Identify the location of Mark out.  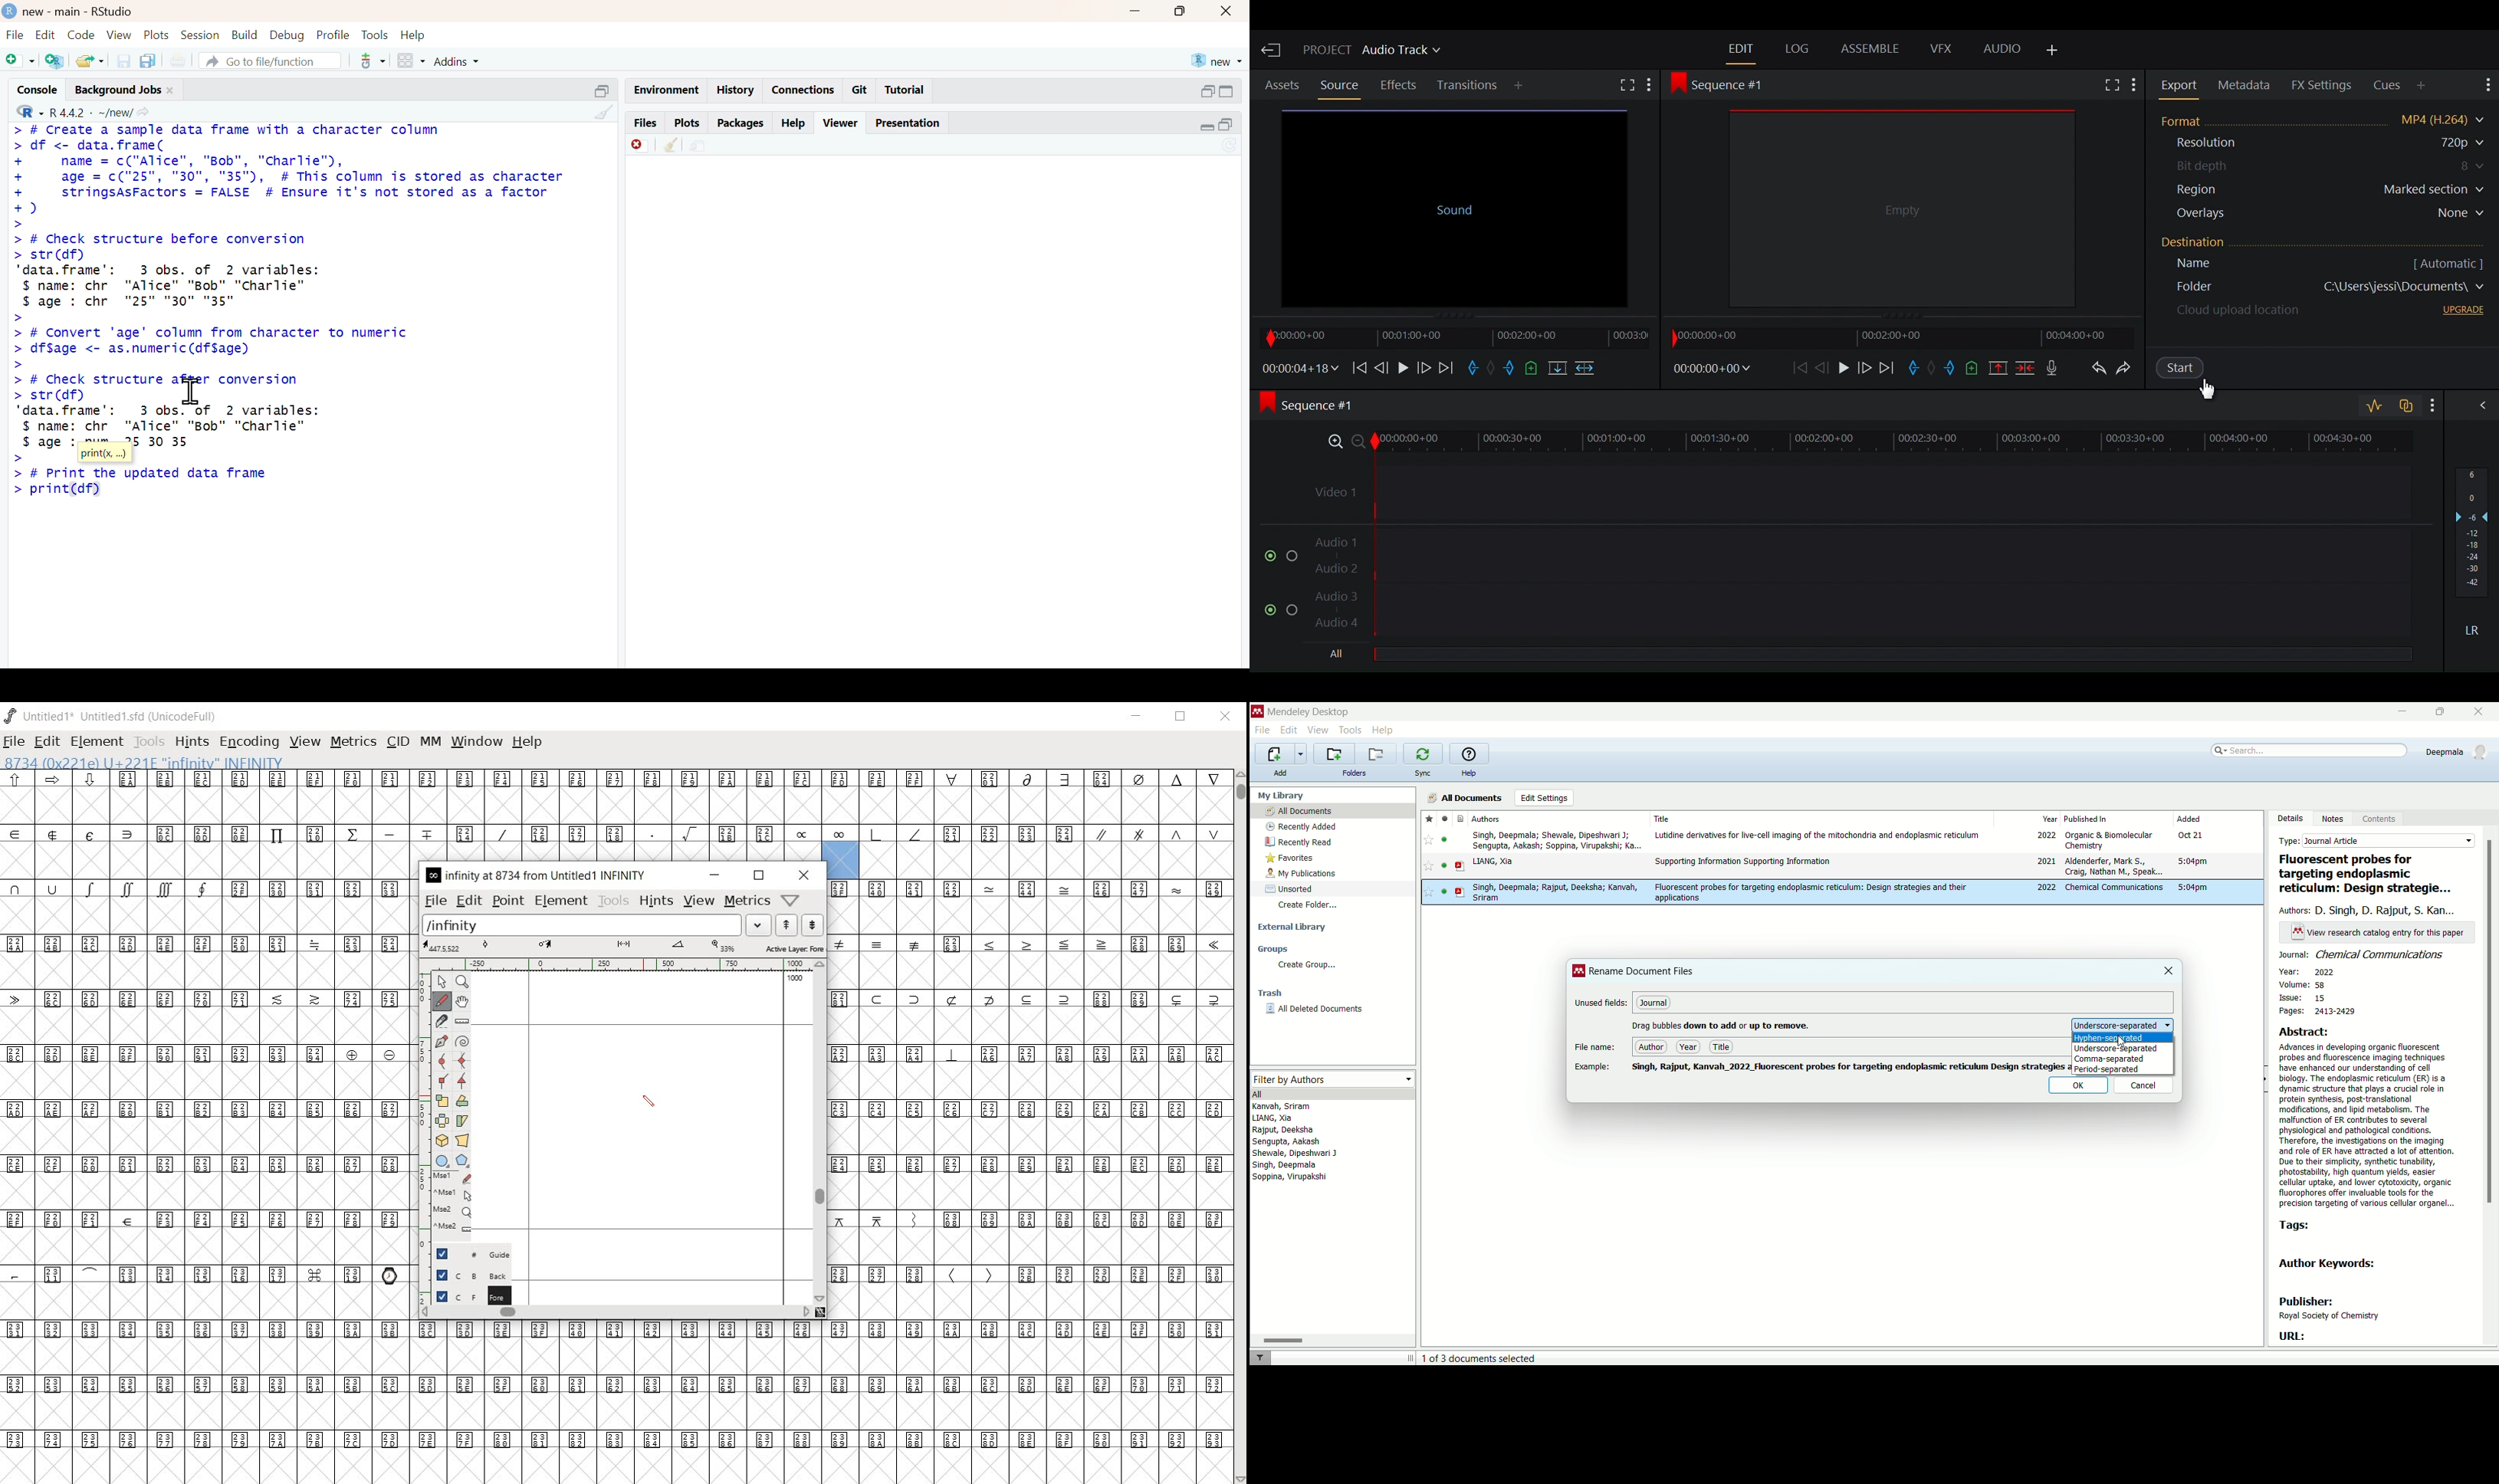
(1510, 370).